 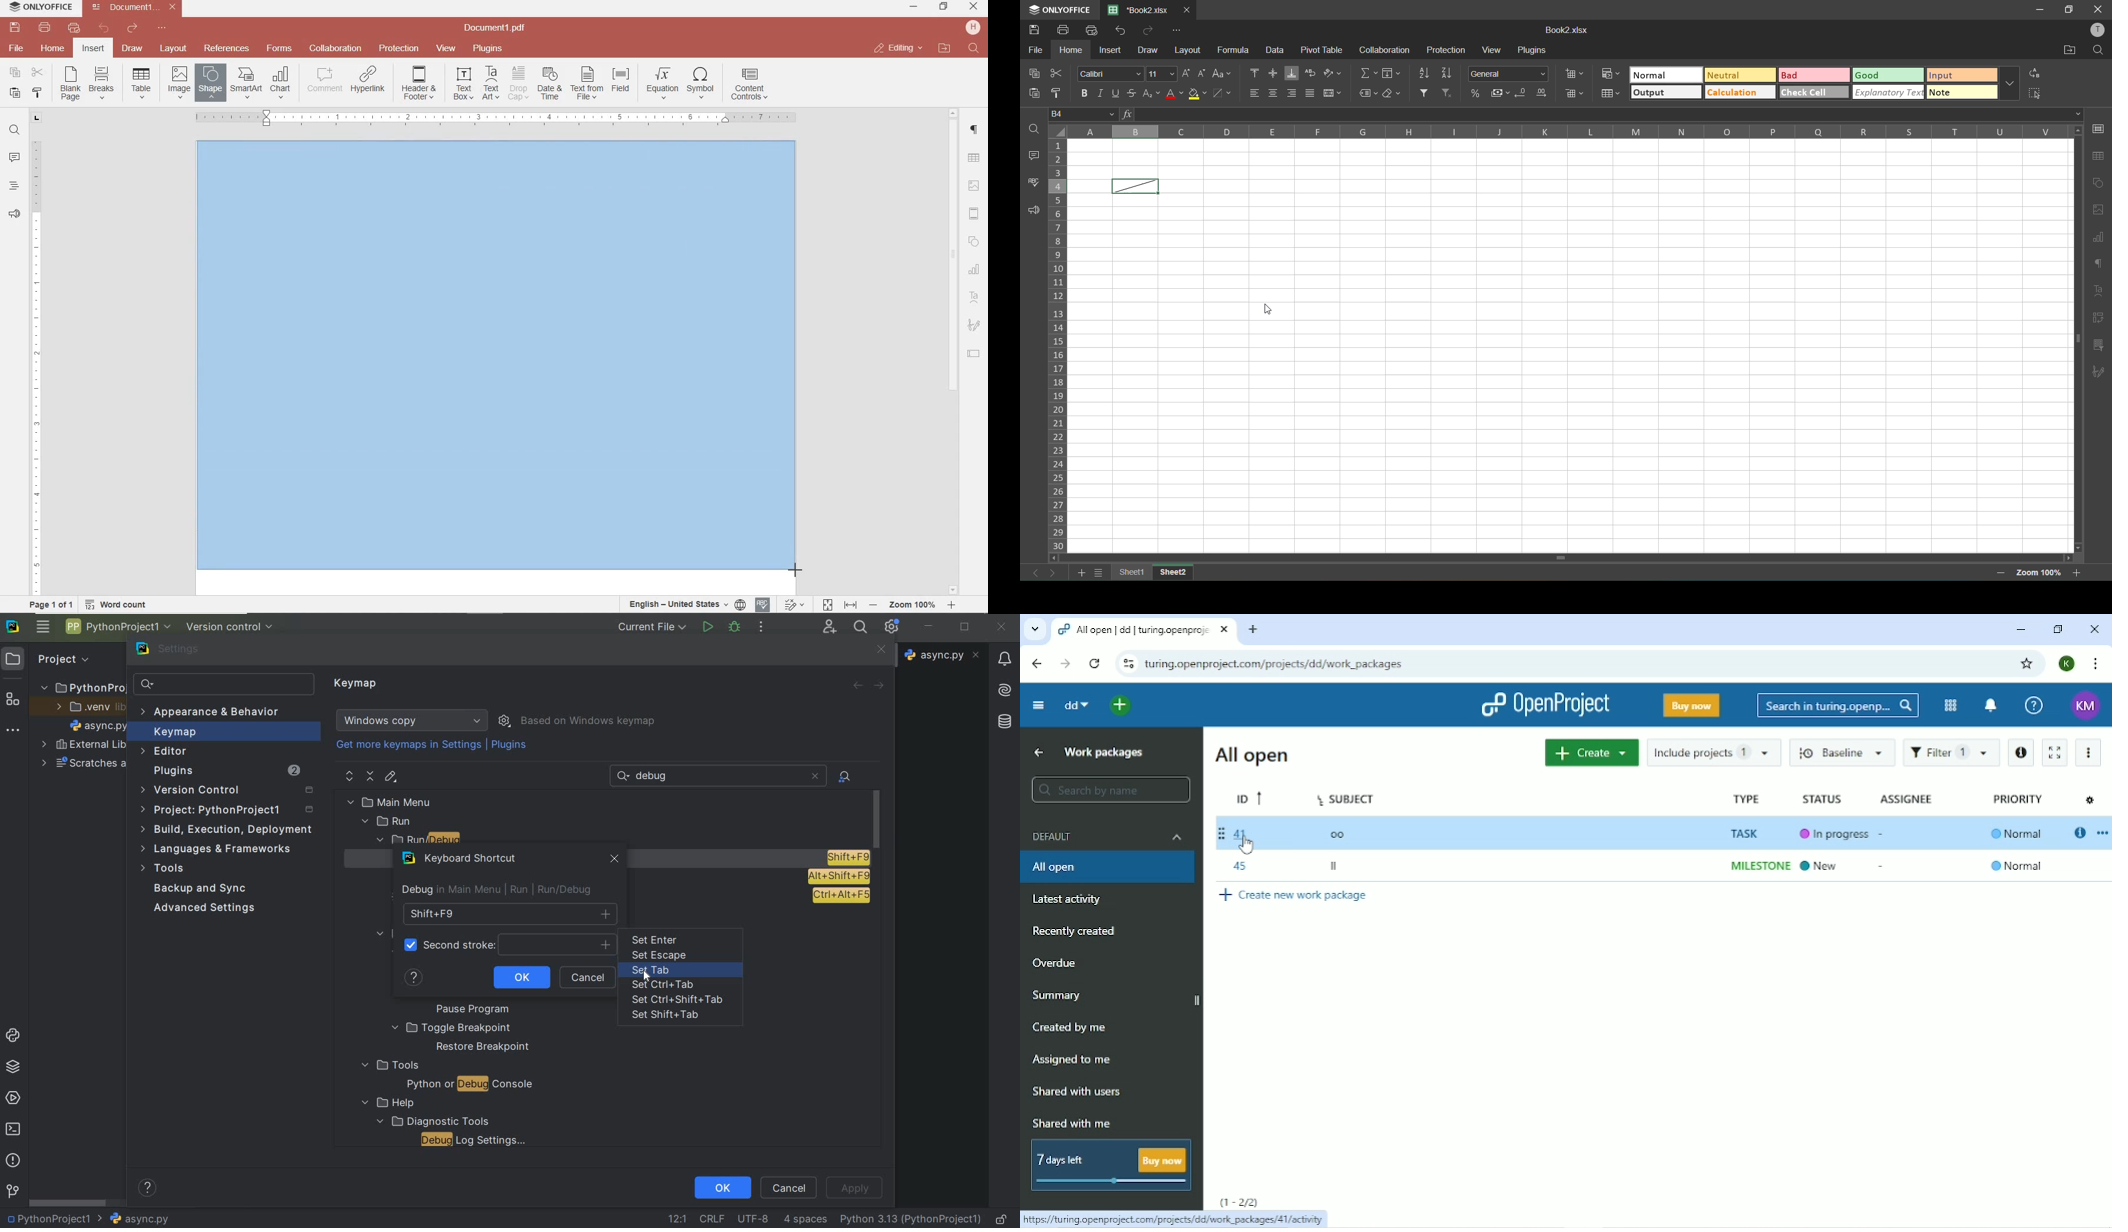 I want to click on underline, so click(x=1115, y=93).